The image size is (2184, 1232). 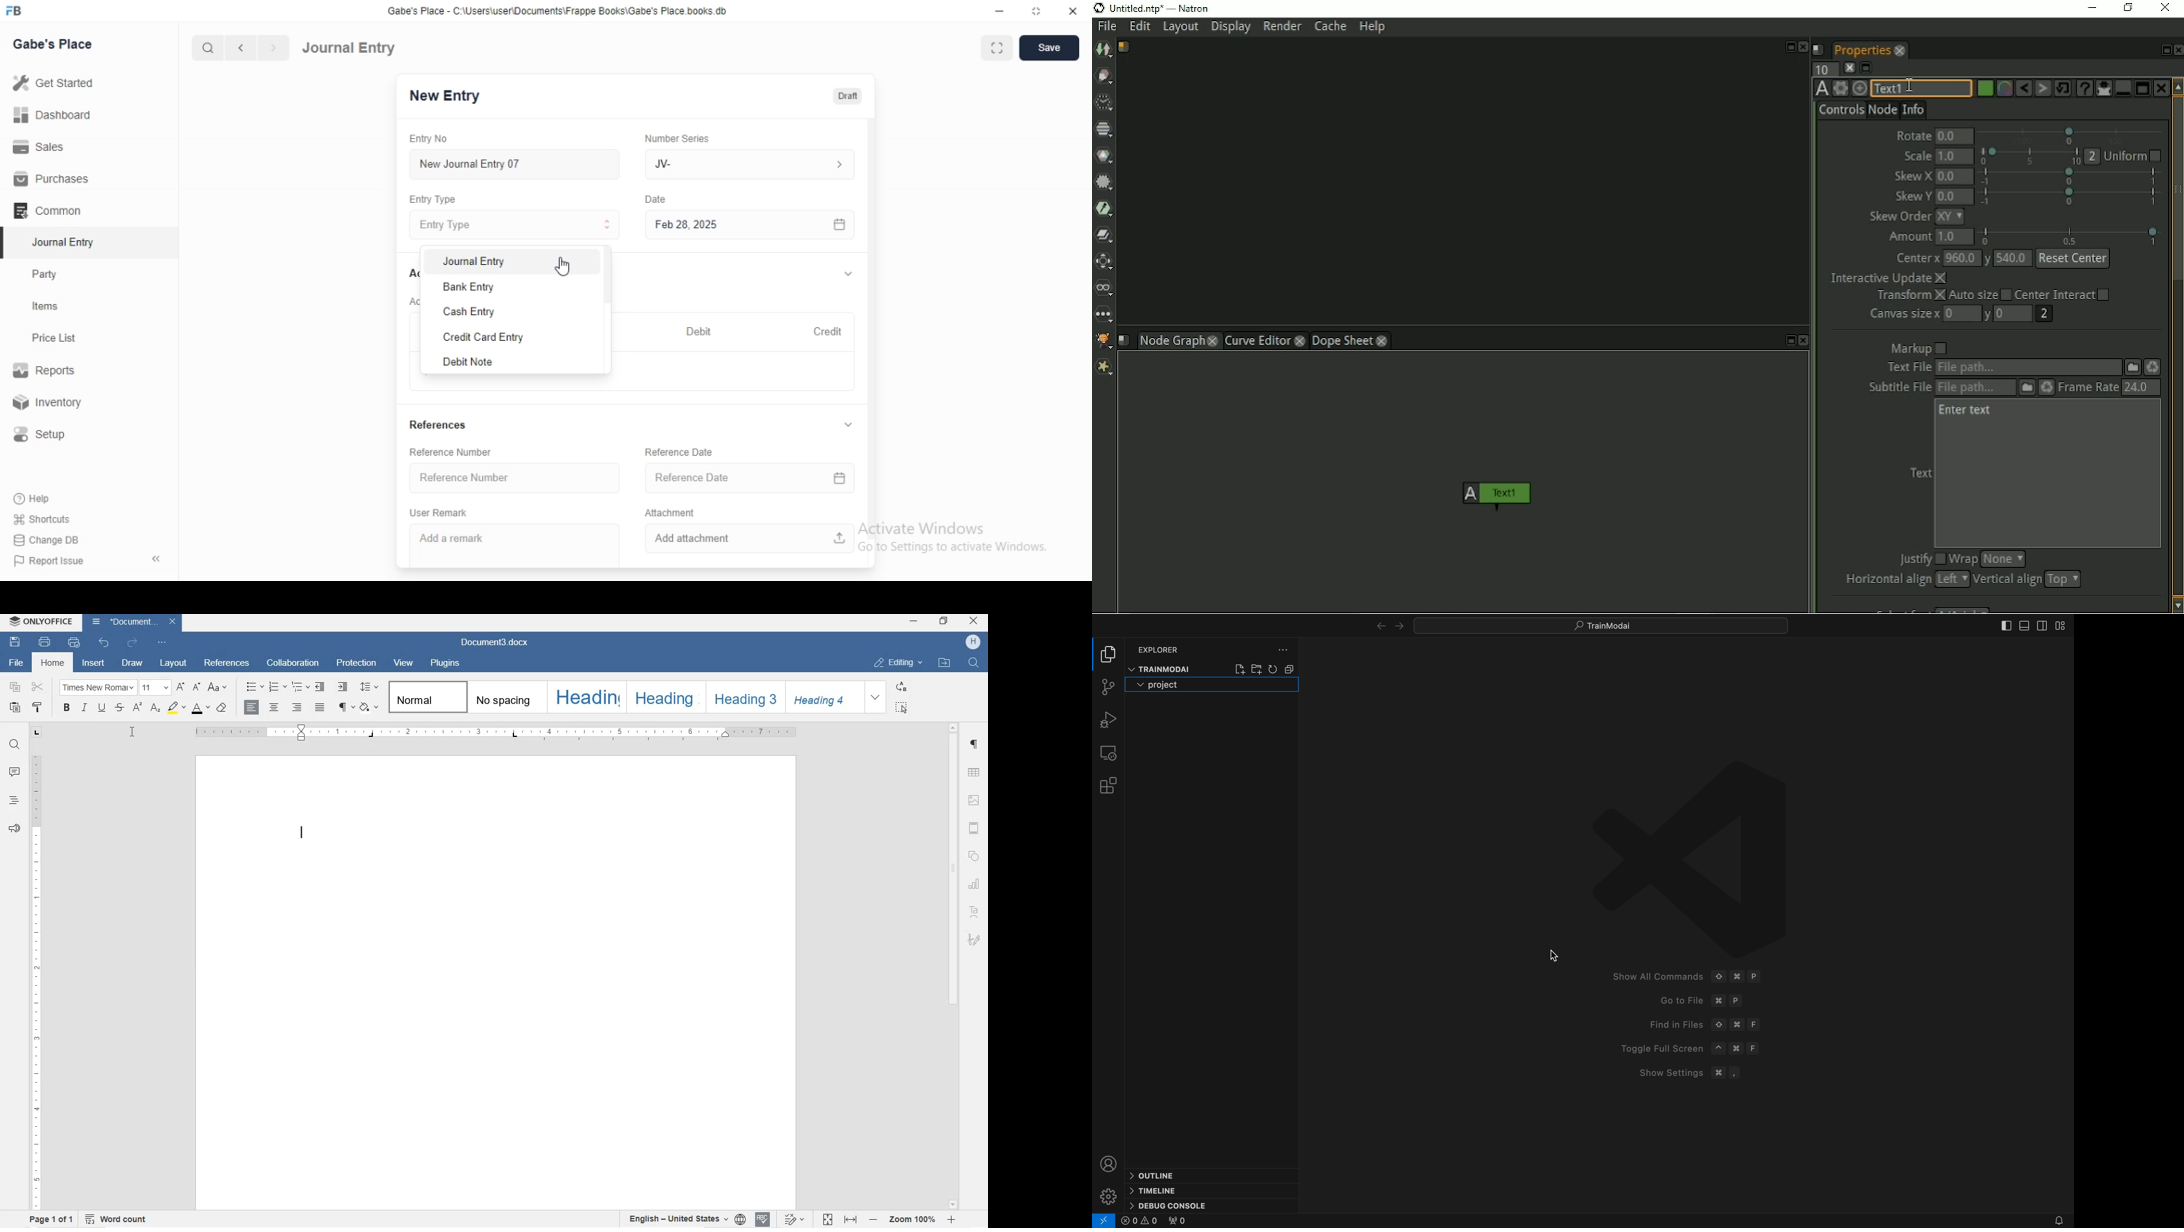 I want to click on minimize, so click(x=1000, y=11).